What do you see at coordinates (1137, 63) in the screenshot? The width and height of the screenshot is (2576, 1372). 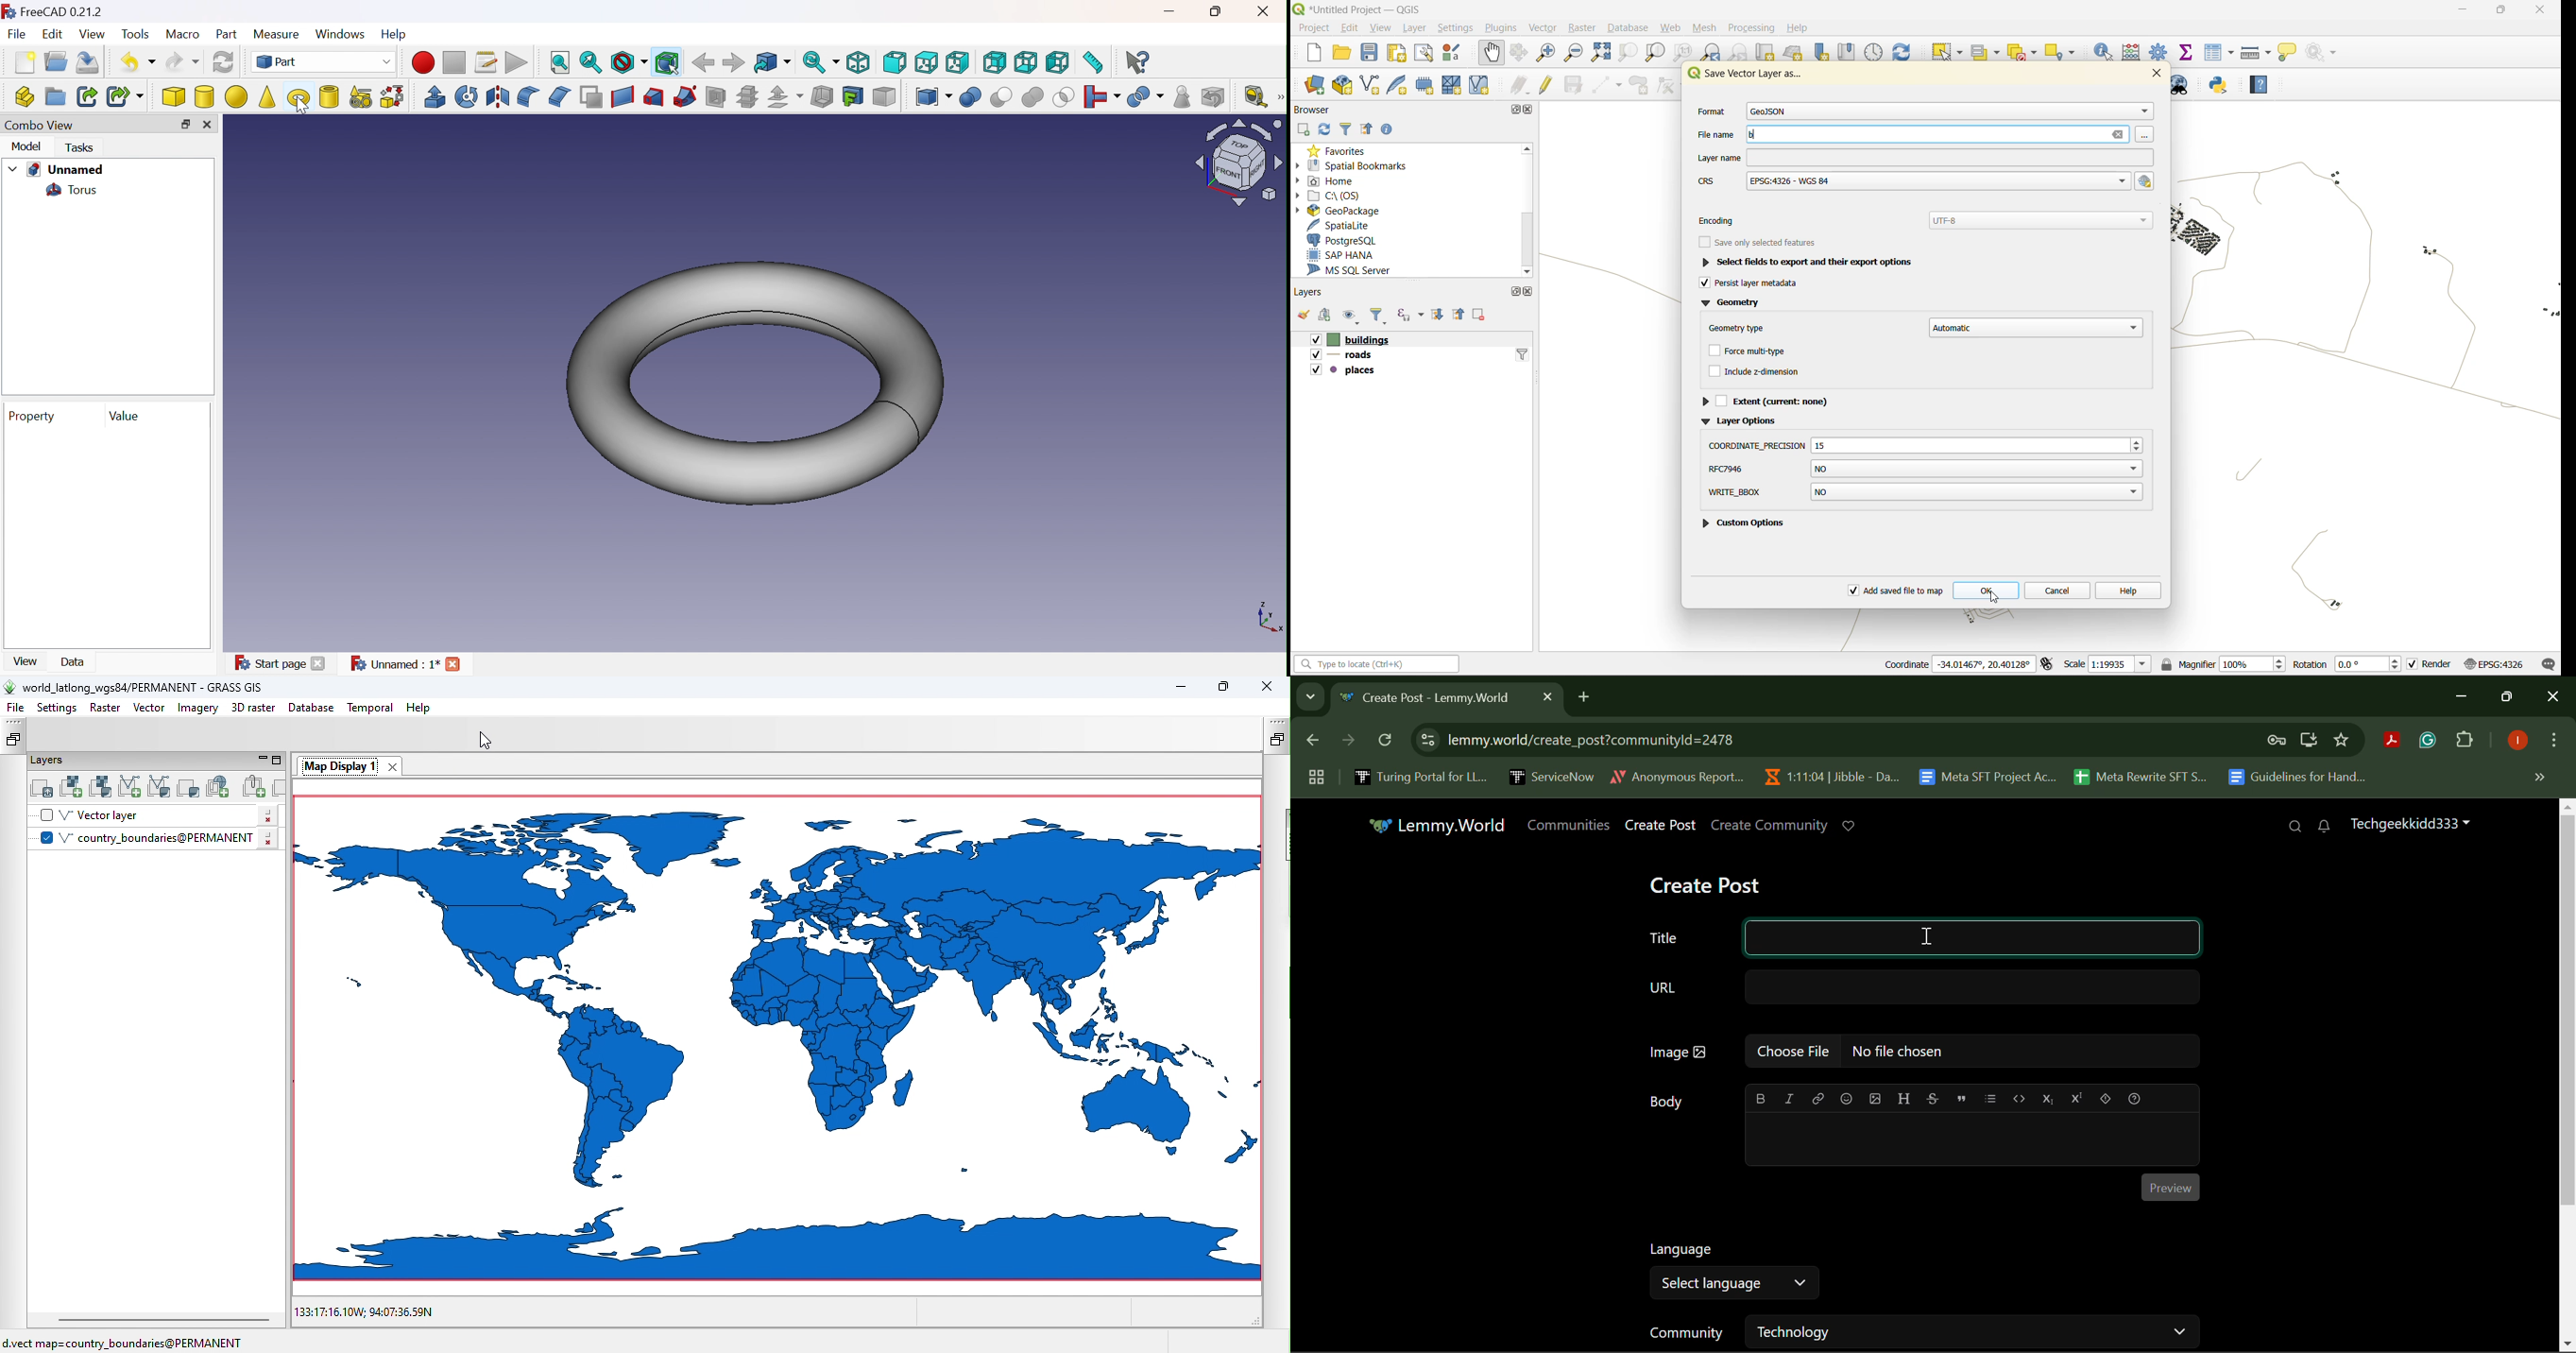 I see `What's this?` at bounding box center [1137, 63].